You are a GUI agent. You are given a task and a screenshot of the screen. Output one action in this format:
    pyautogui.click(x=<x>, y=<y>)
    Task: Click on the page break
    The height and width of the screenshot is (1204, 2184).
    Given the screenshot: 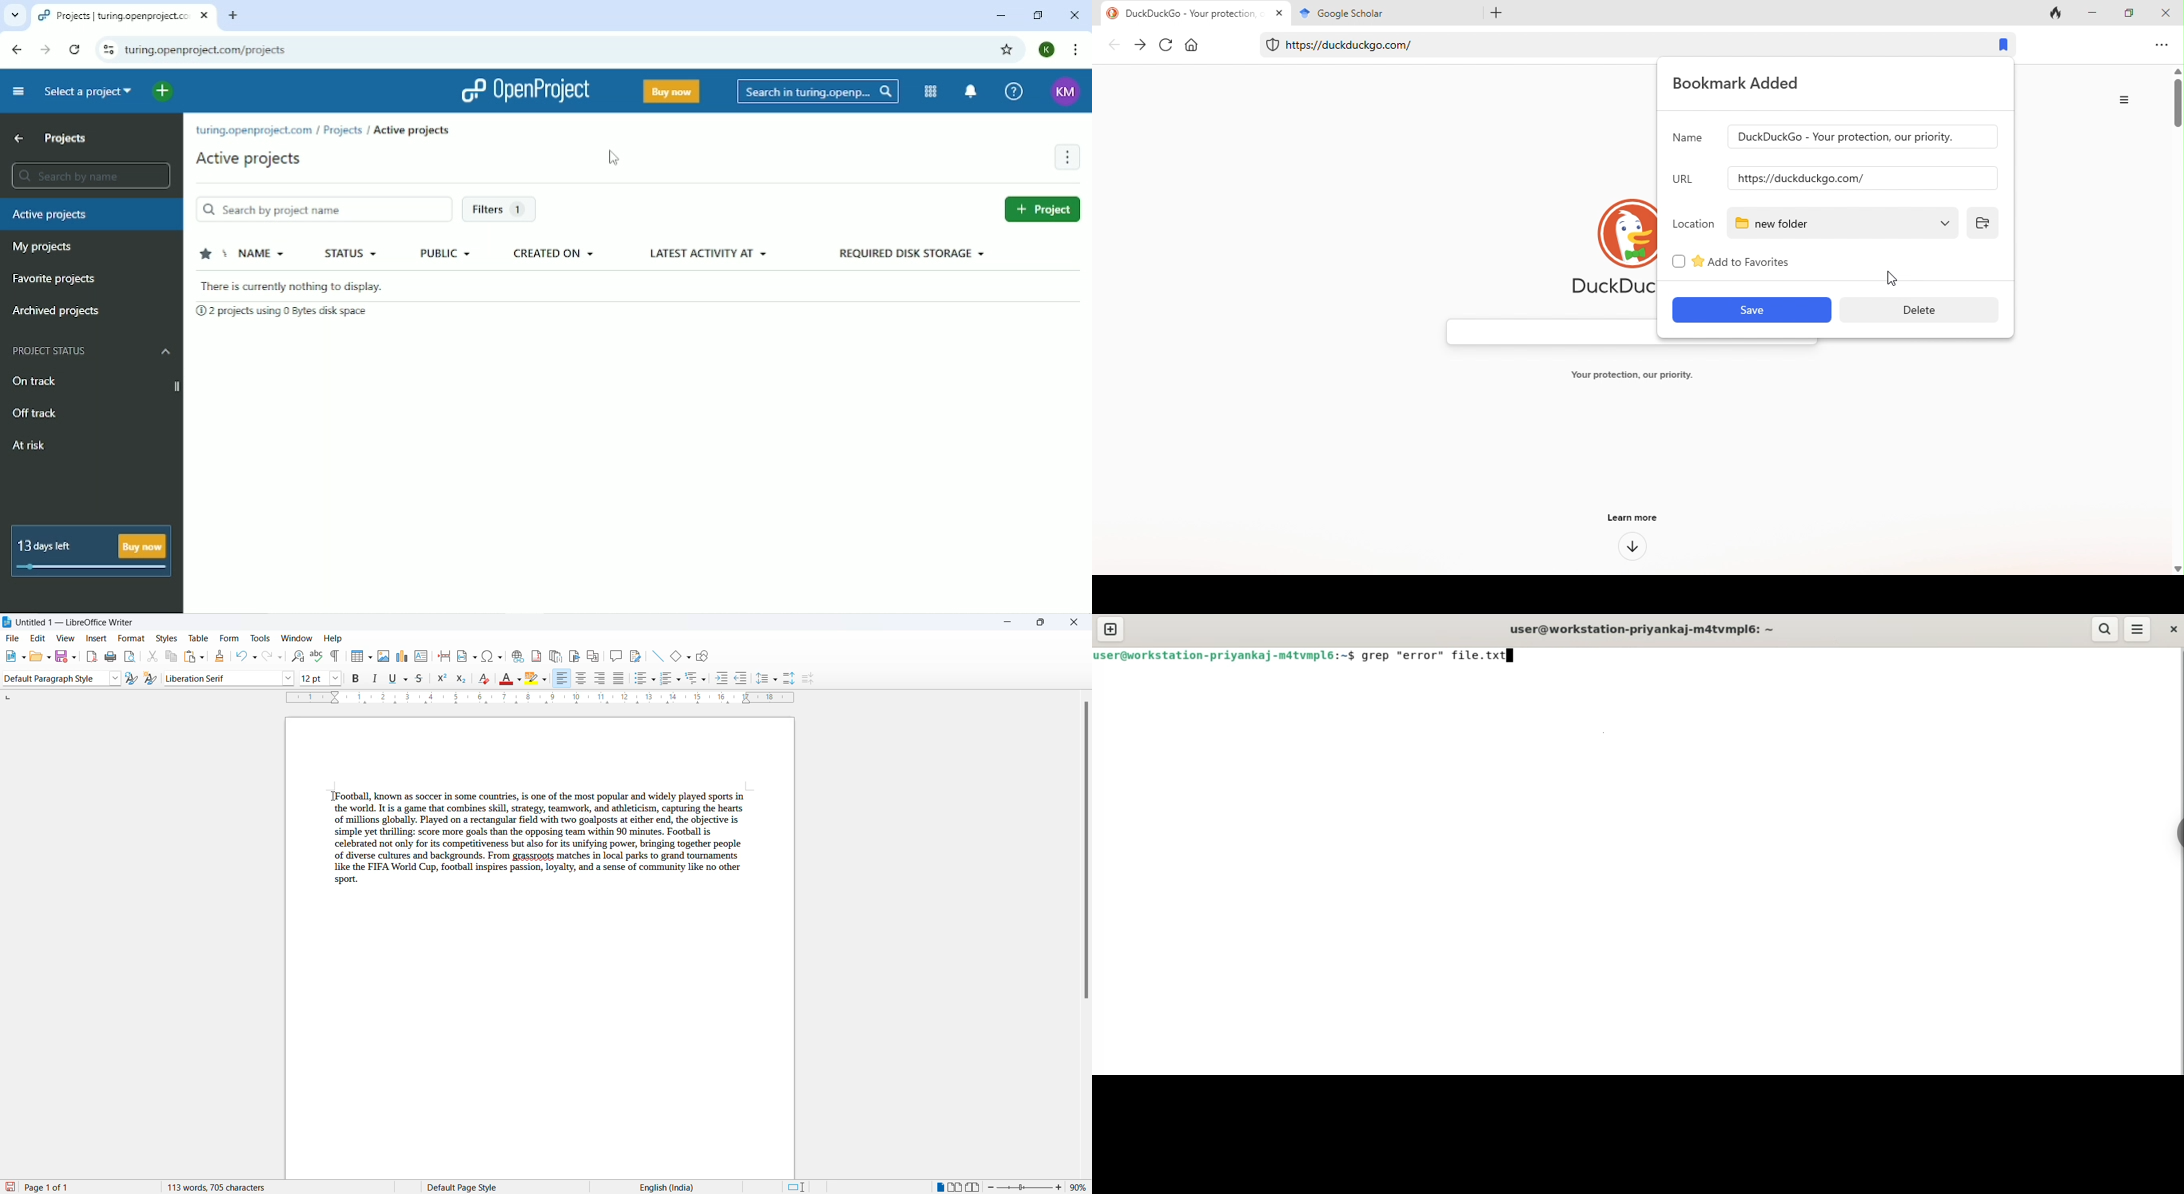 What is the action you would take?
    pyautogui.click(x=444, y=656)
    